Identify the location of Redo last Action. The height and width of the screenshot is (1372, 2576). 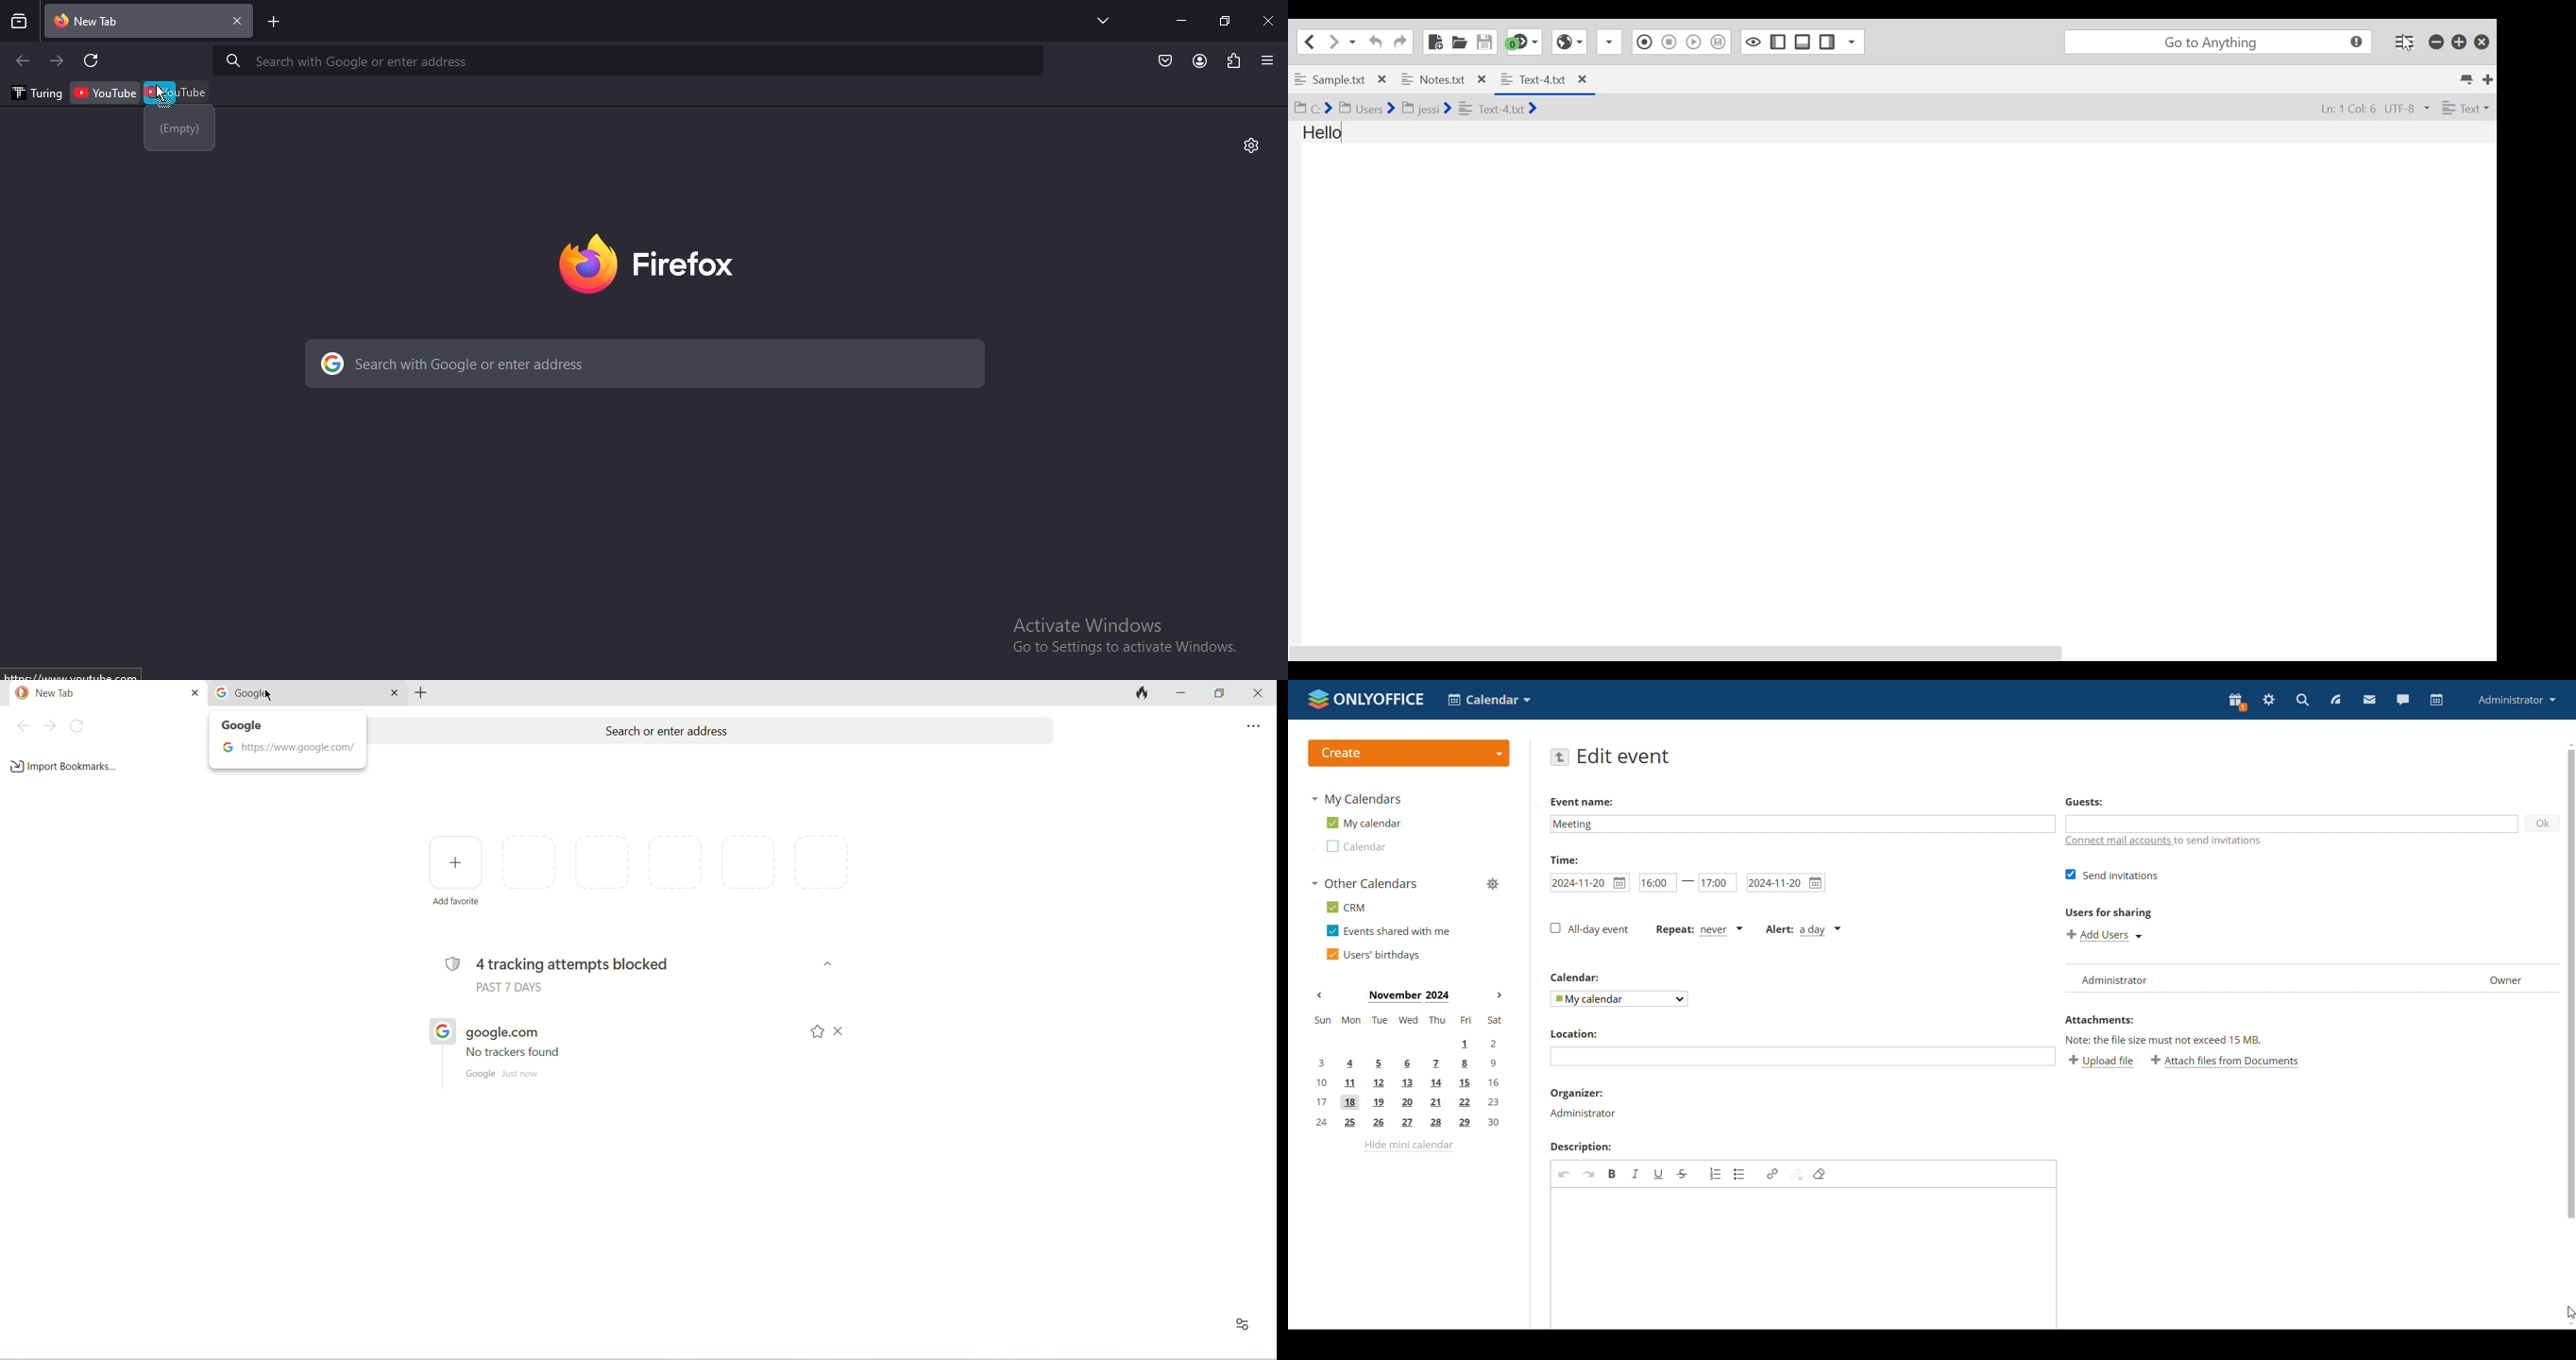
(1400, 42).